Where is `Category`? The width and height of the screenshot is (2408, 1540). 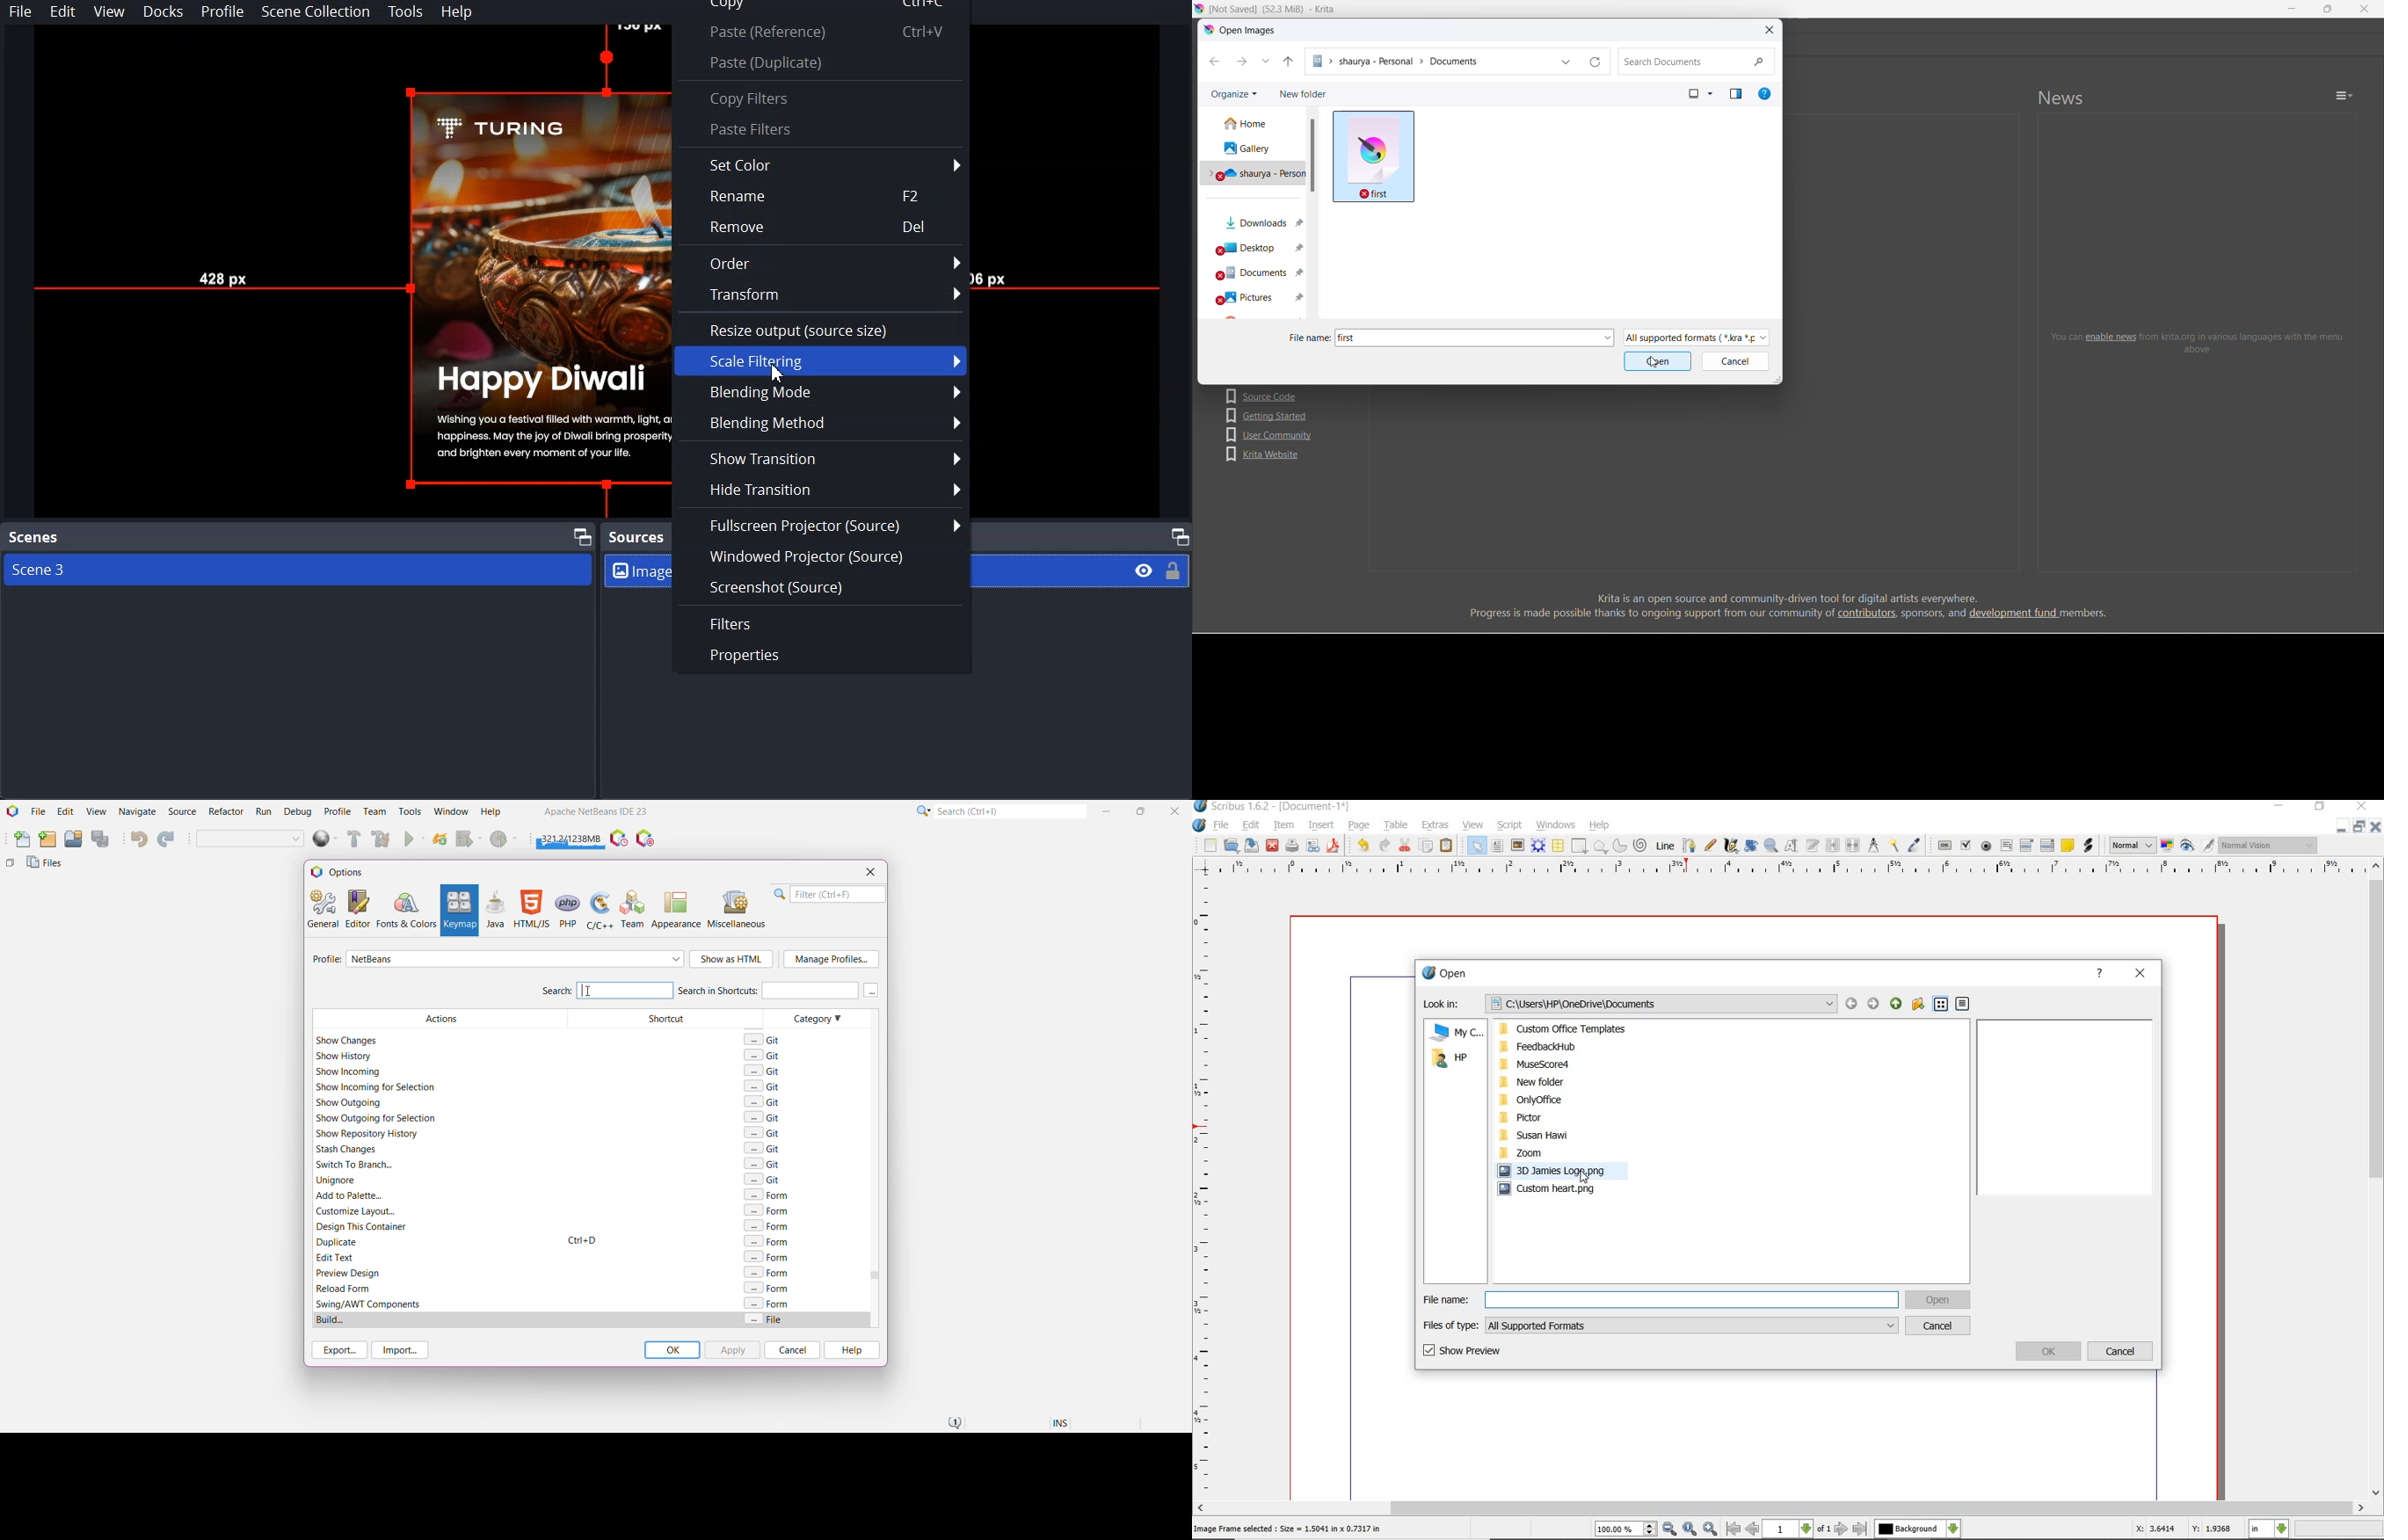 Category is located at coordinates (812, 1169).